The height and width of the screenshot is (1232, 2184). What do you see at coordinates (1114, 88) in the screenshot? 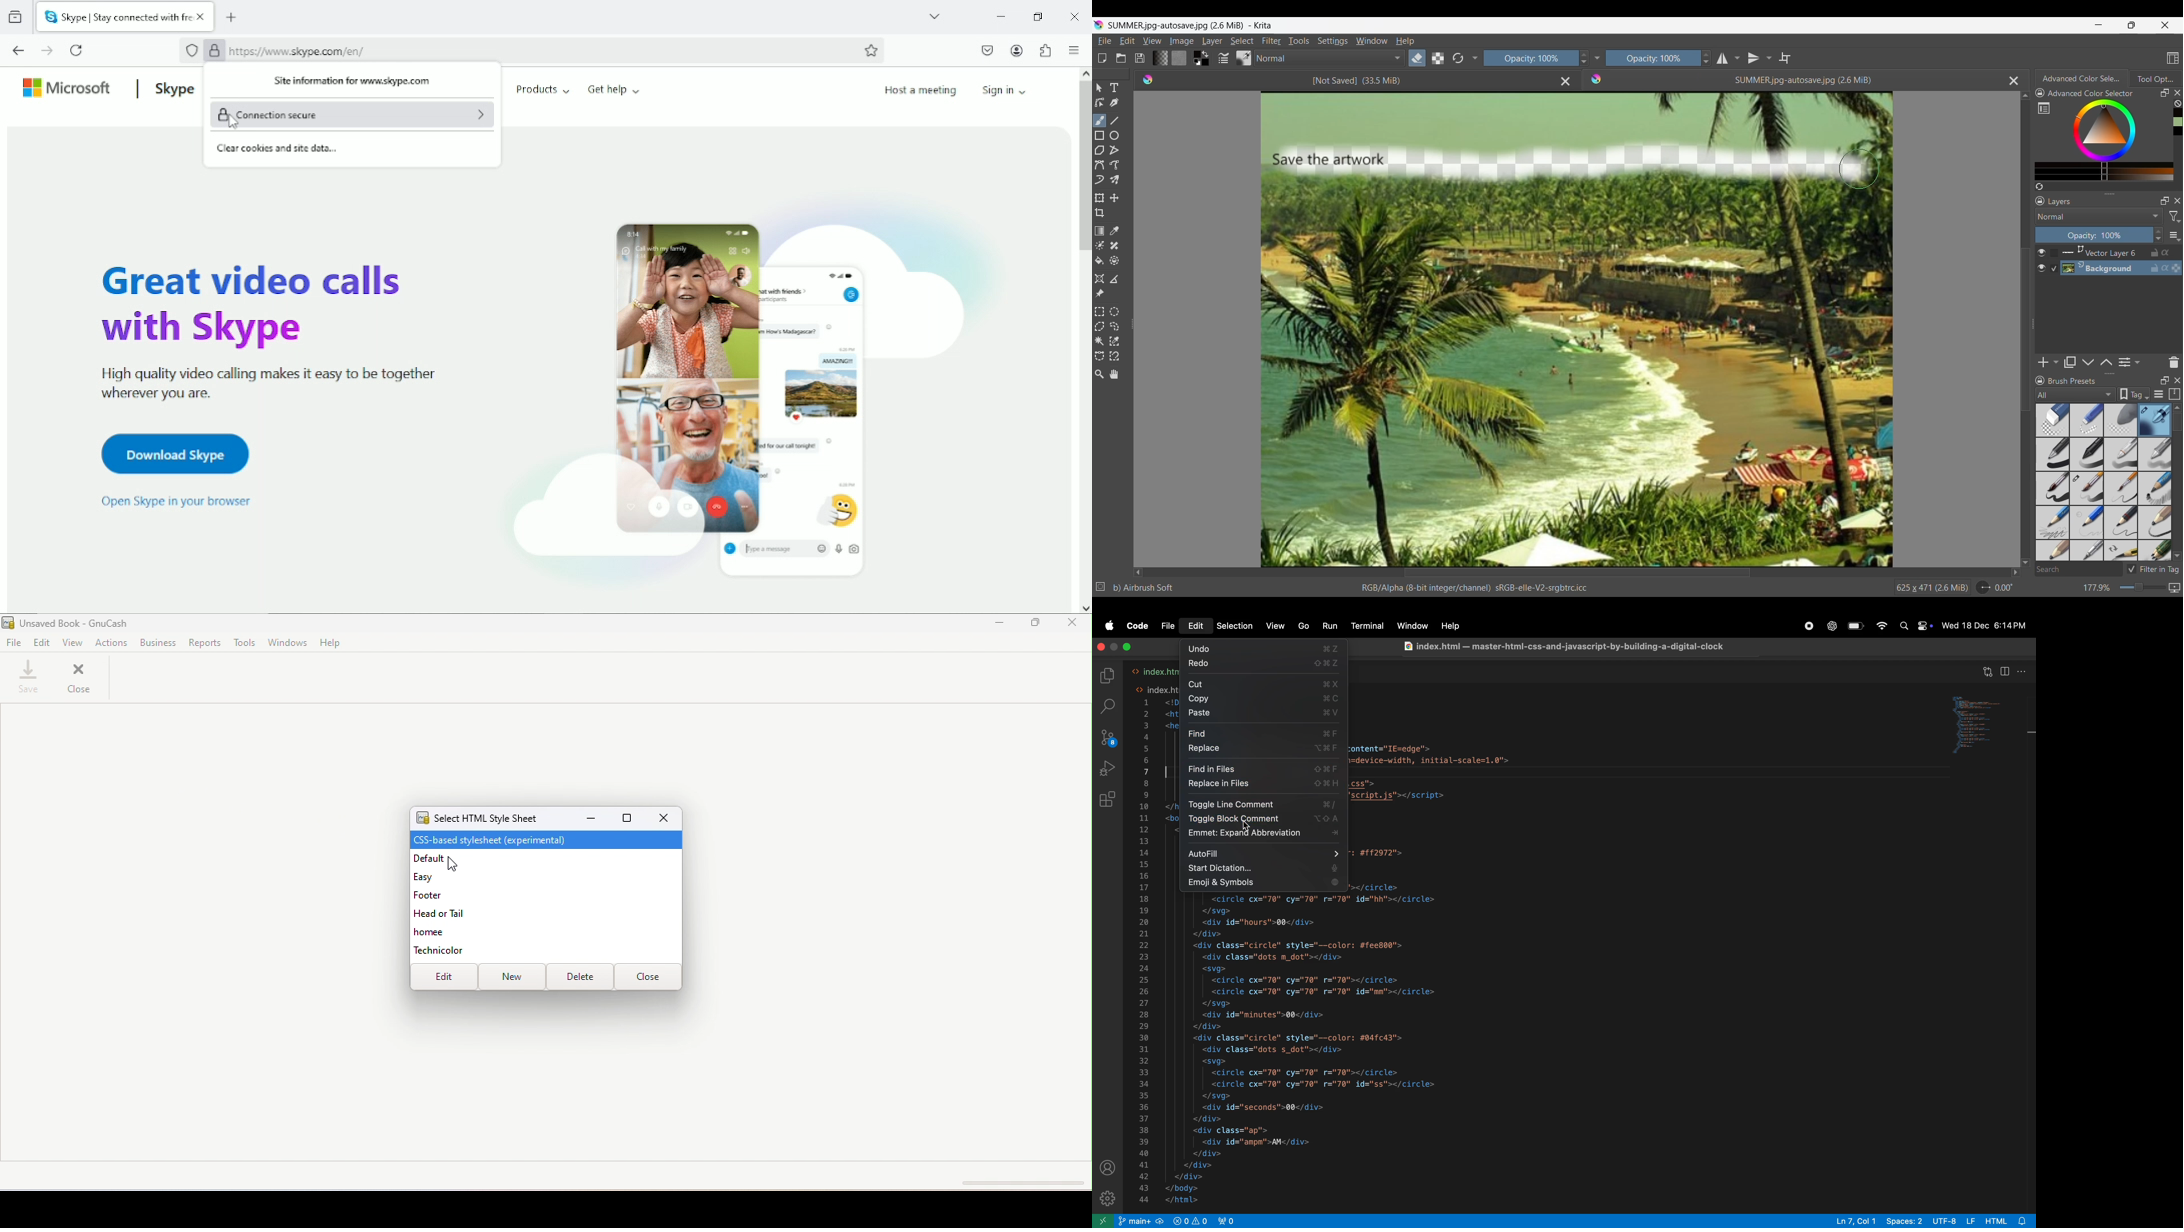
I see `Type tool` at bounding box center [1114, 88].